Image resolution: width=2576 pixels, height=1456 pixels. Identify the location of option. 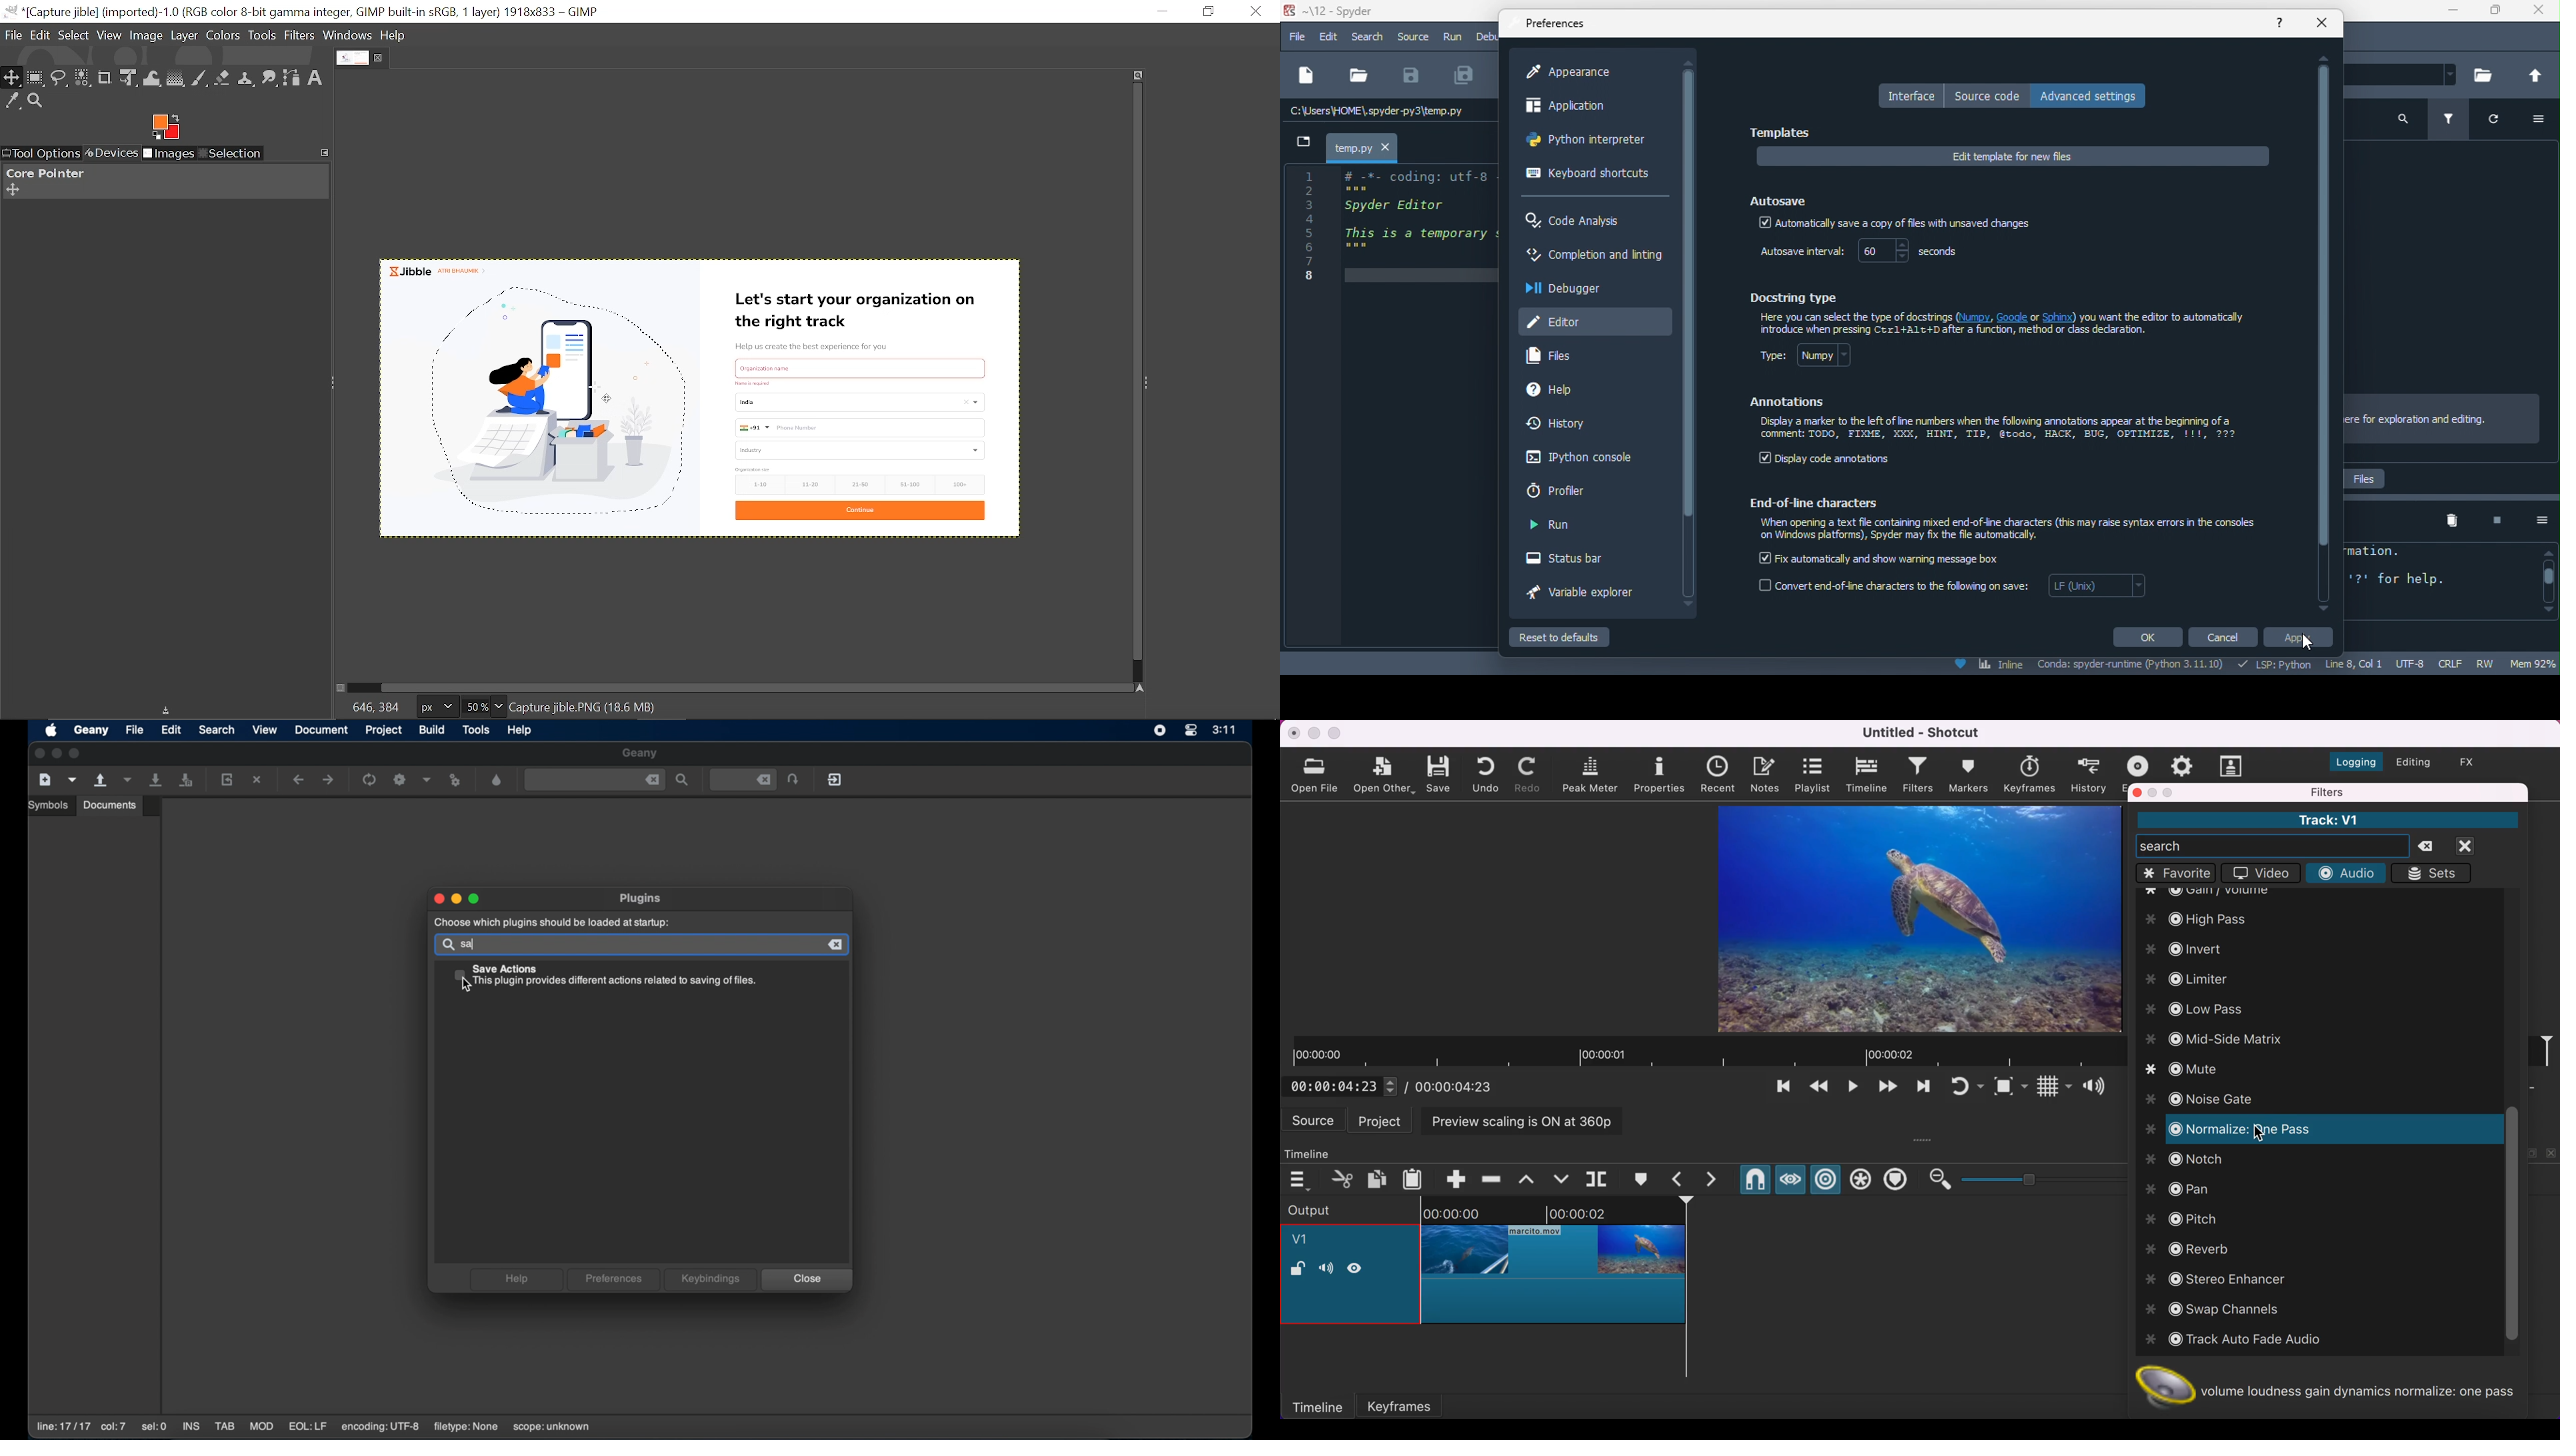
(2535, 521).